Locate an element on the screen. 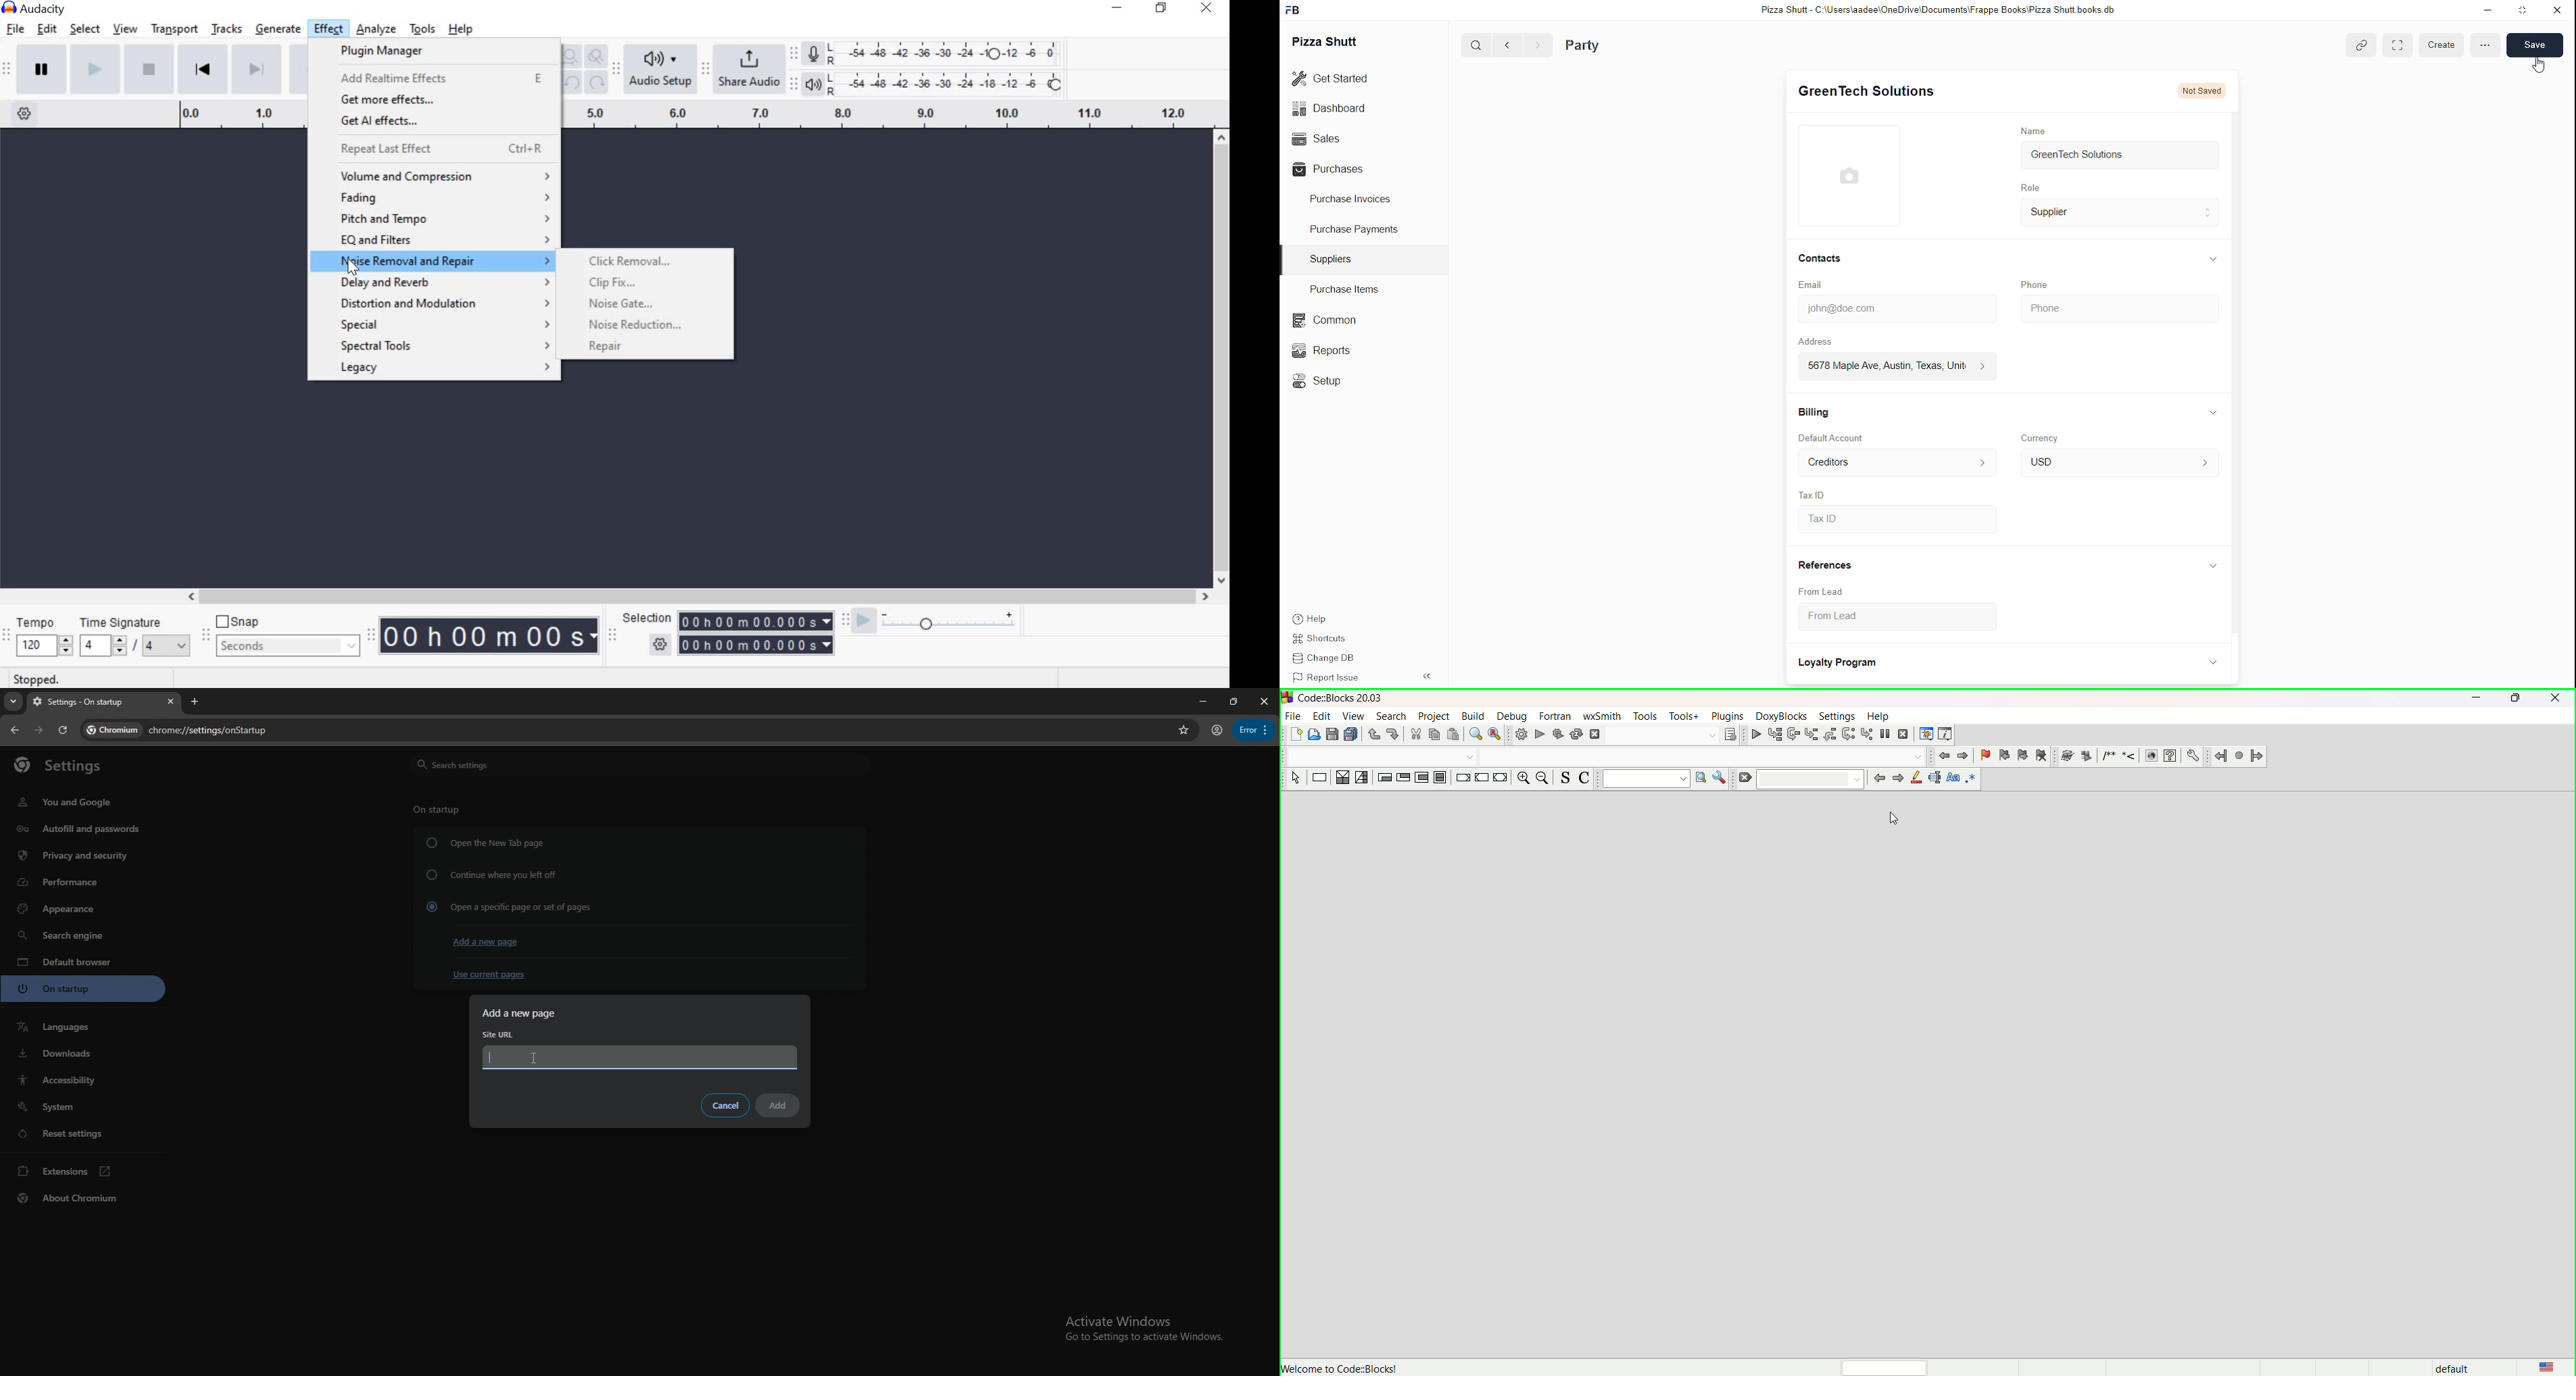 The width and height of the screenshot is (2576, 1400). minimize is located at coordinates (2486, 12).